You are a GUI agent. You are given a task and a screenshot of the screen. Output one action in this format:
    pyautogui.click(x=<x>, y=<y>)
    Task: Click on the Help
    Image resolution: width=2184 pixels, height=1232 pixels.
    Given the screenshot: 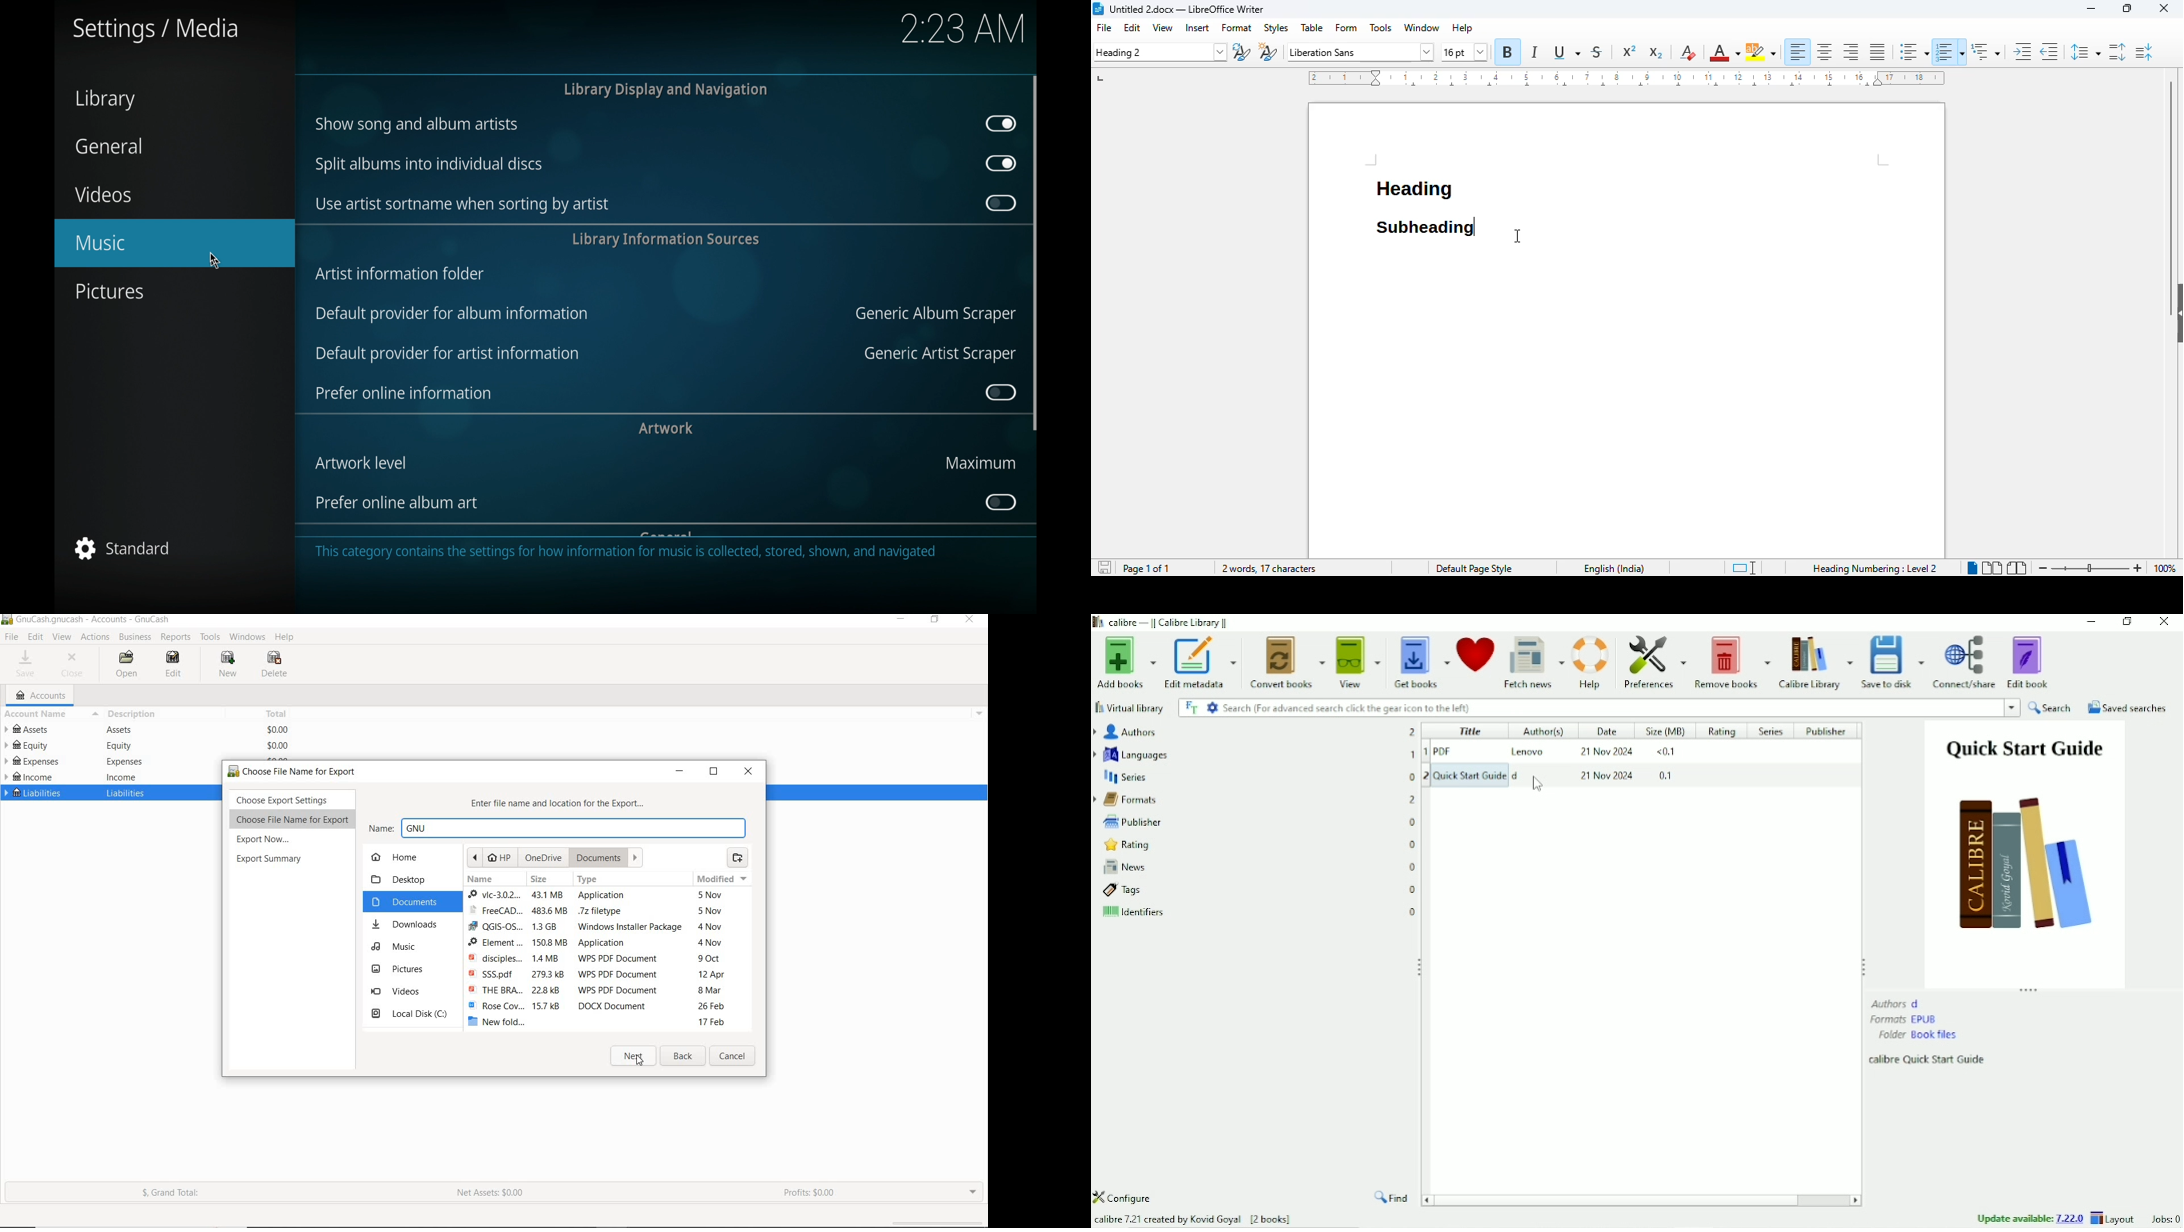 What is the action you would take?
    pyautogui.click(x=1591, y=660)
    